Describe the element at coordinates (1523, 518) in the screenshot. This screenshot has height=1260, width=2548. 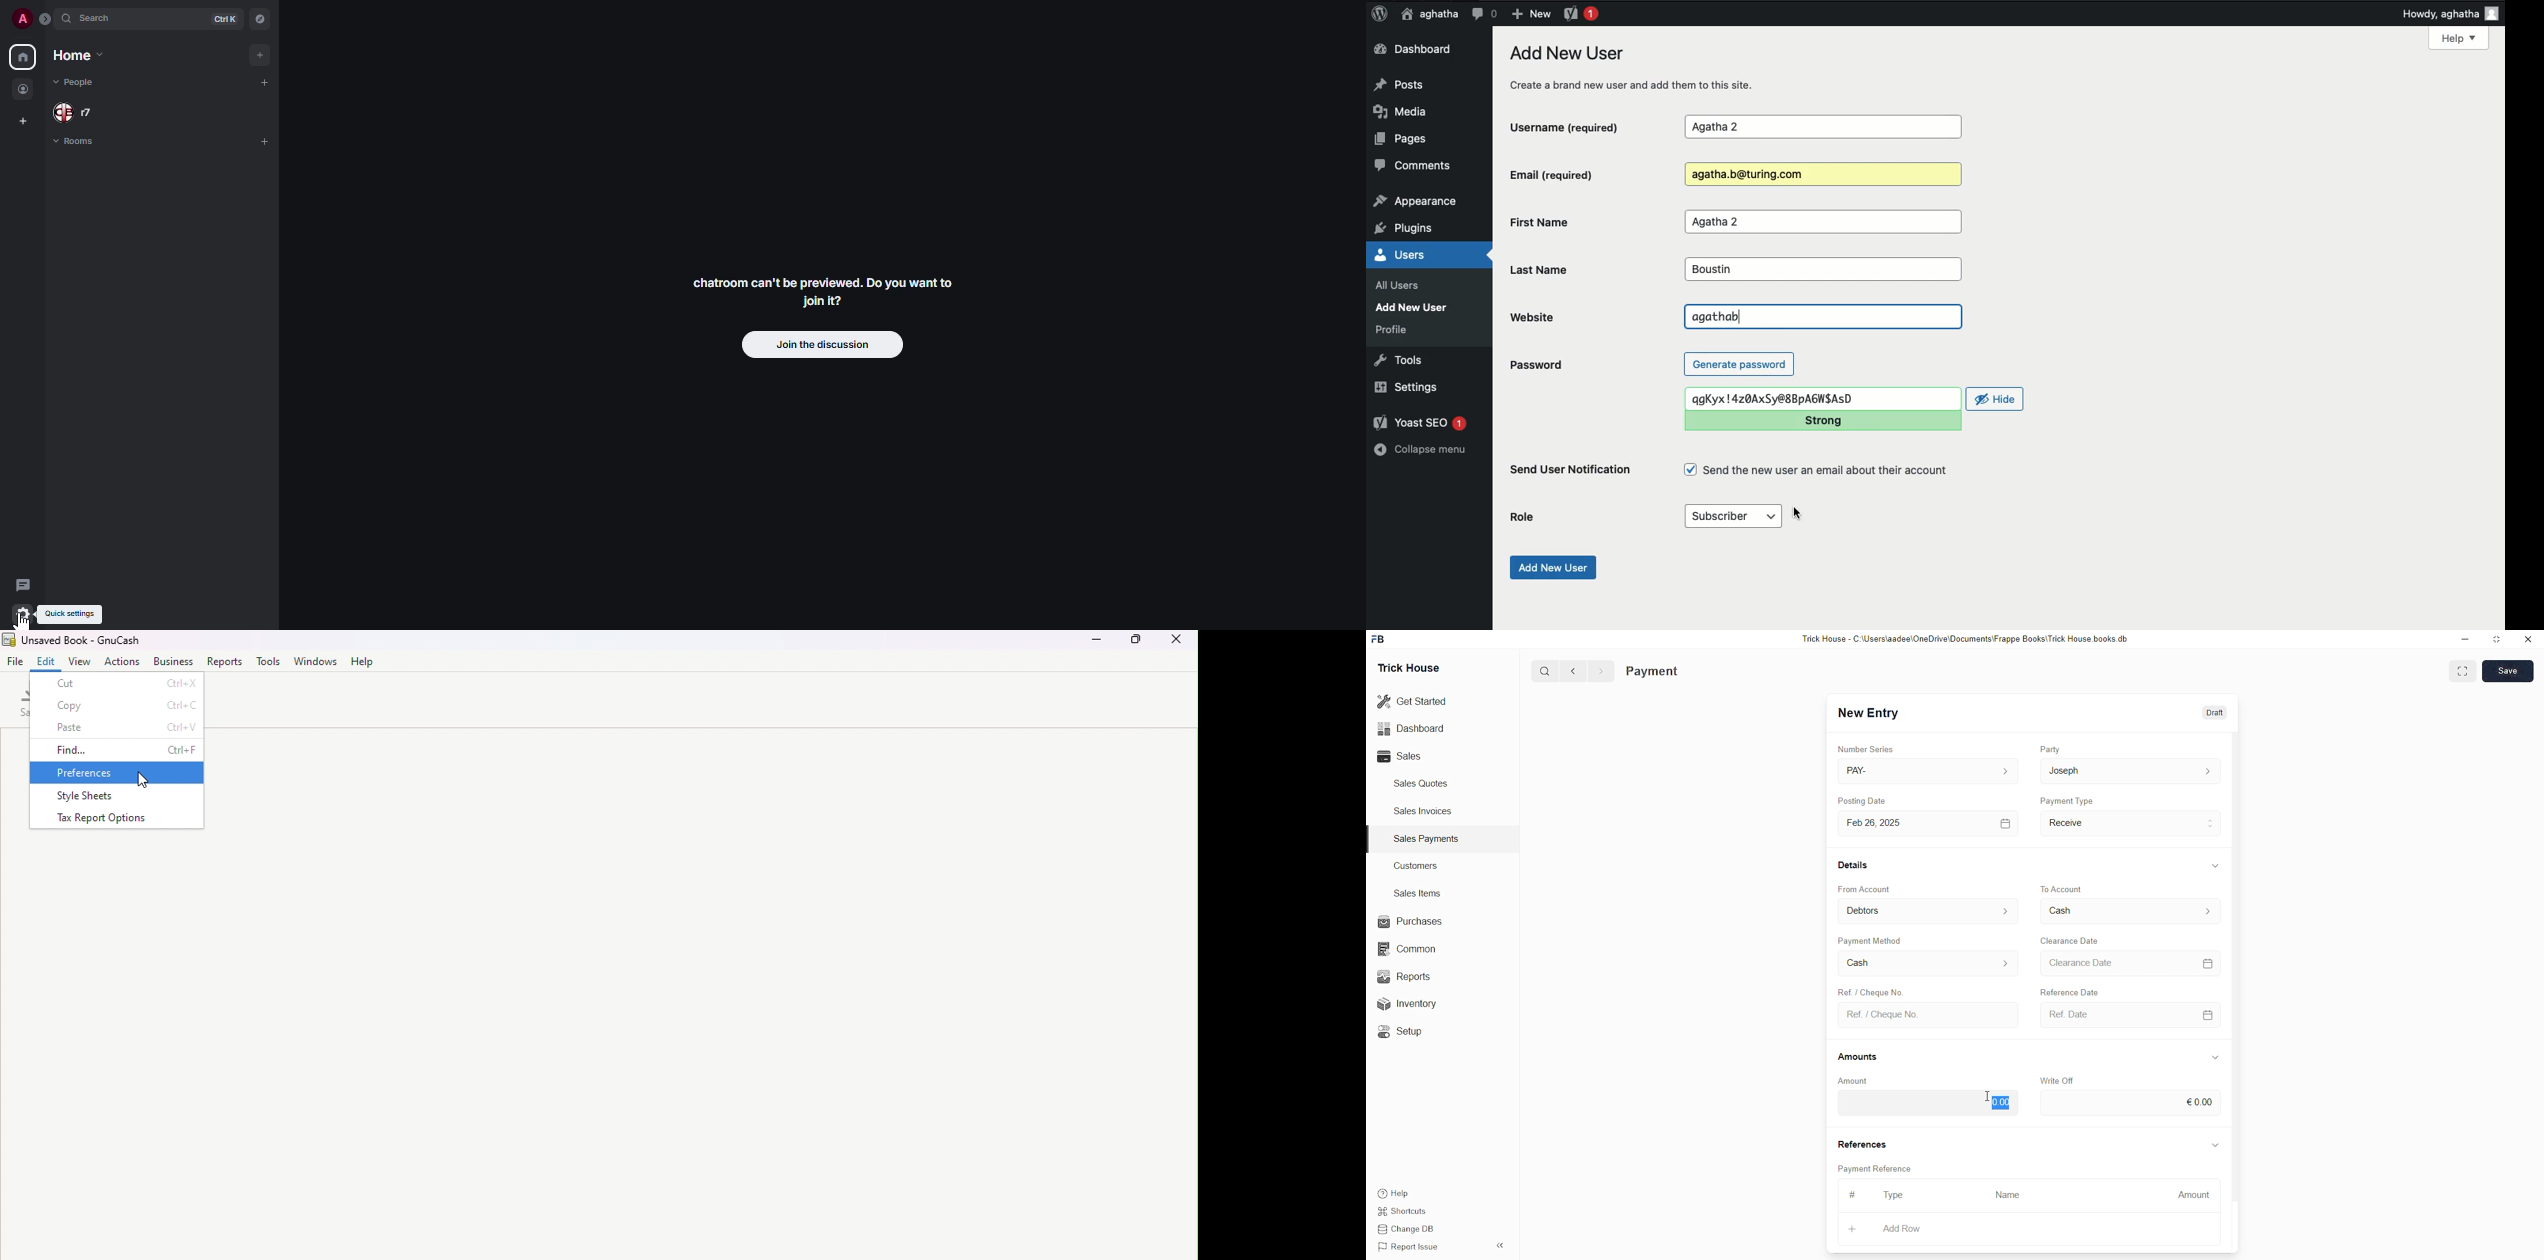
I see `Role` at that location.